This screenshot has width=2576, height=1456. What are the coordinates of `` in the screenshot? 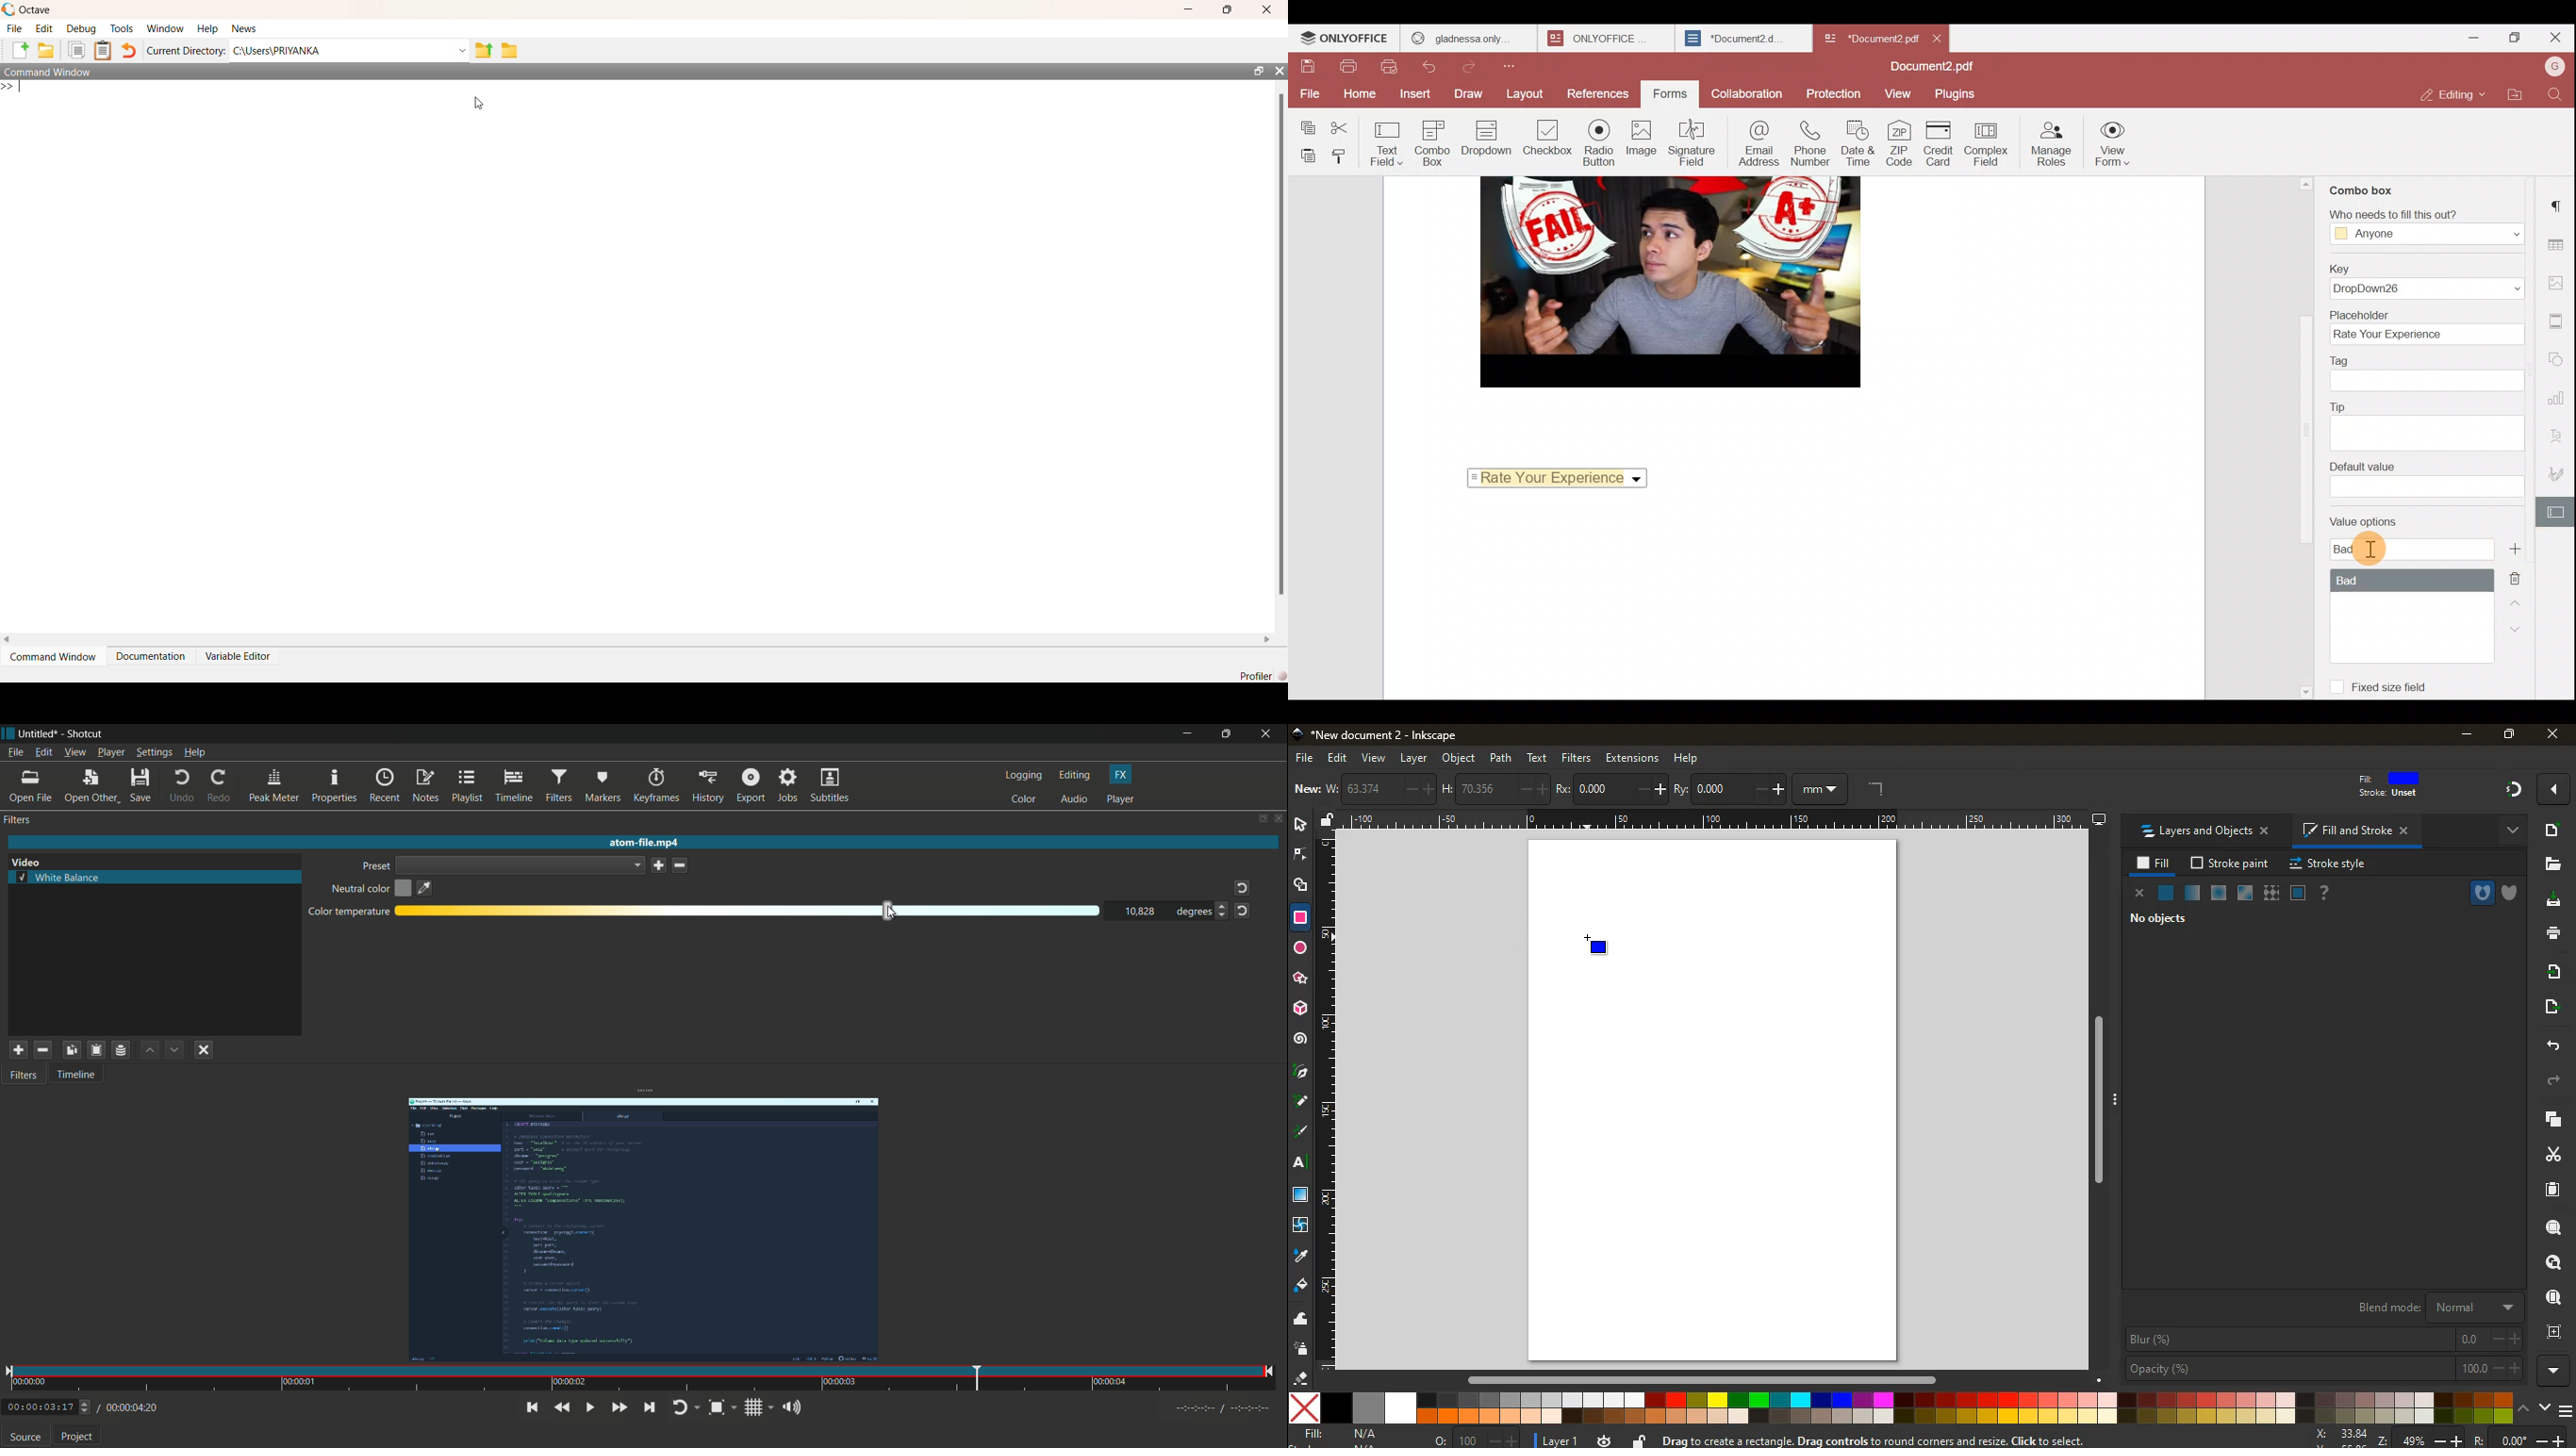 It's located at (2506, 789).